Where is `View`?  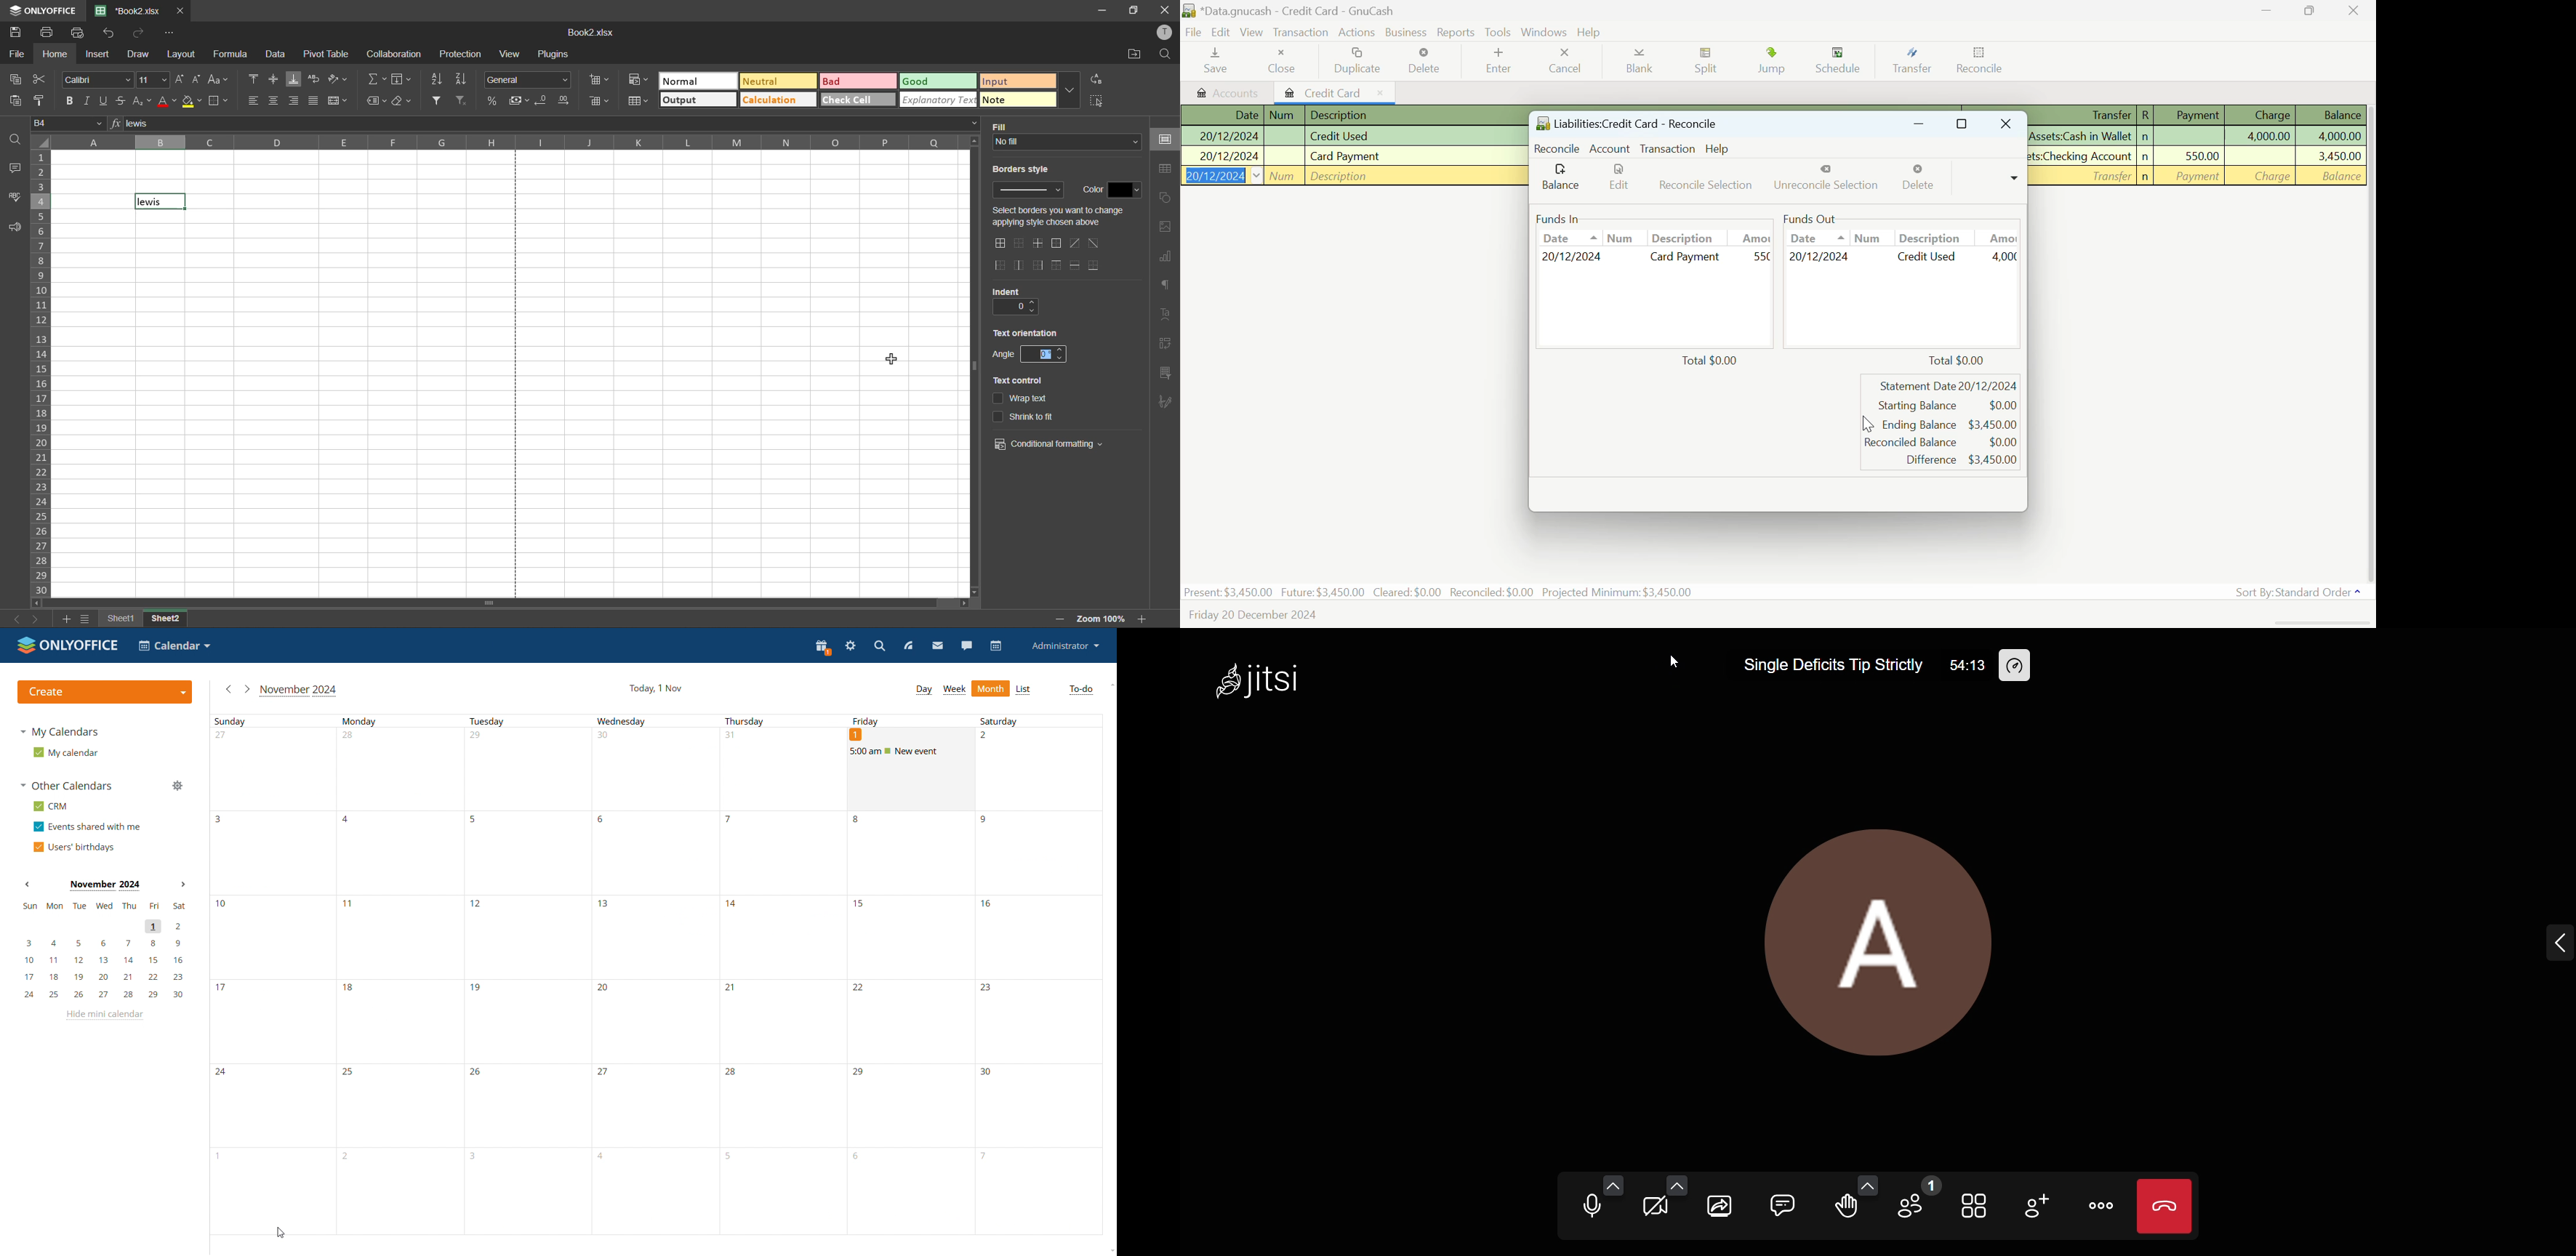
View is located at coordinates (1250, 32).